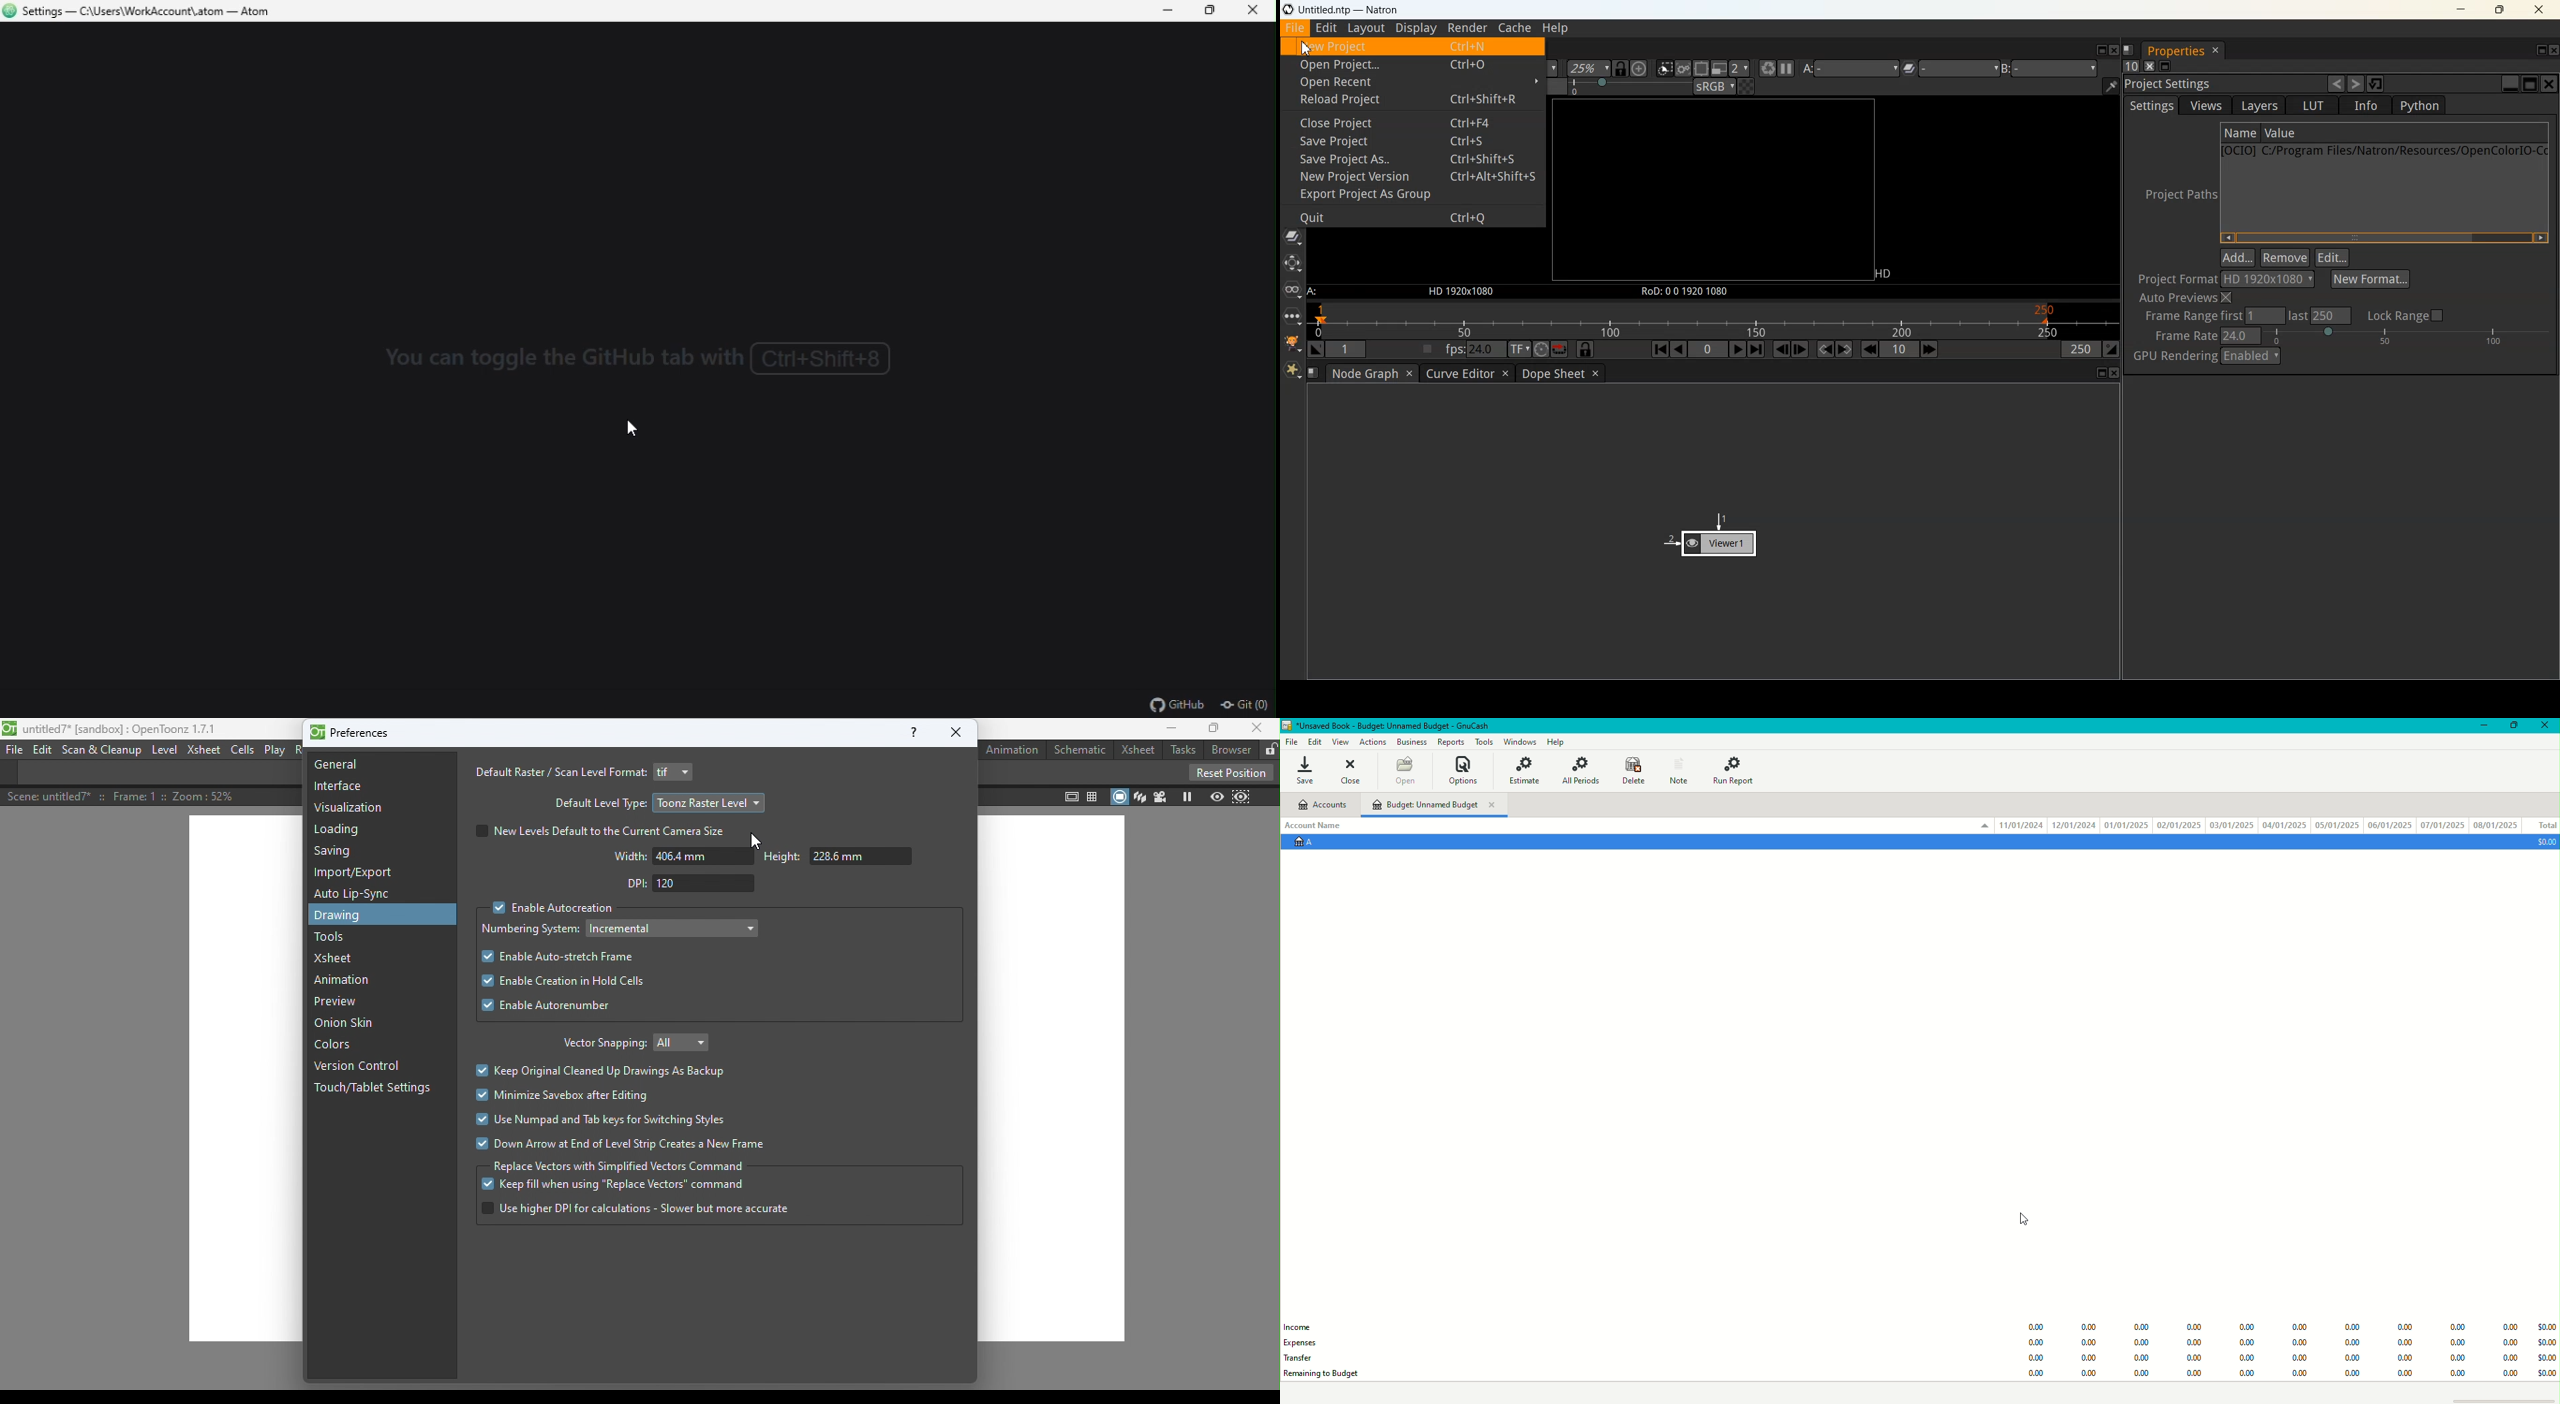  What do you see at coordinates (633, 1144) in the screenshot?
I see `Down arrow at end of level strip created a new frame` at bounding box center [633, 1144].